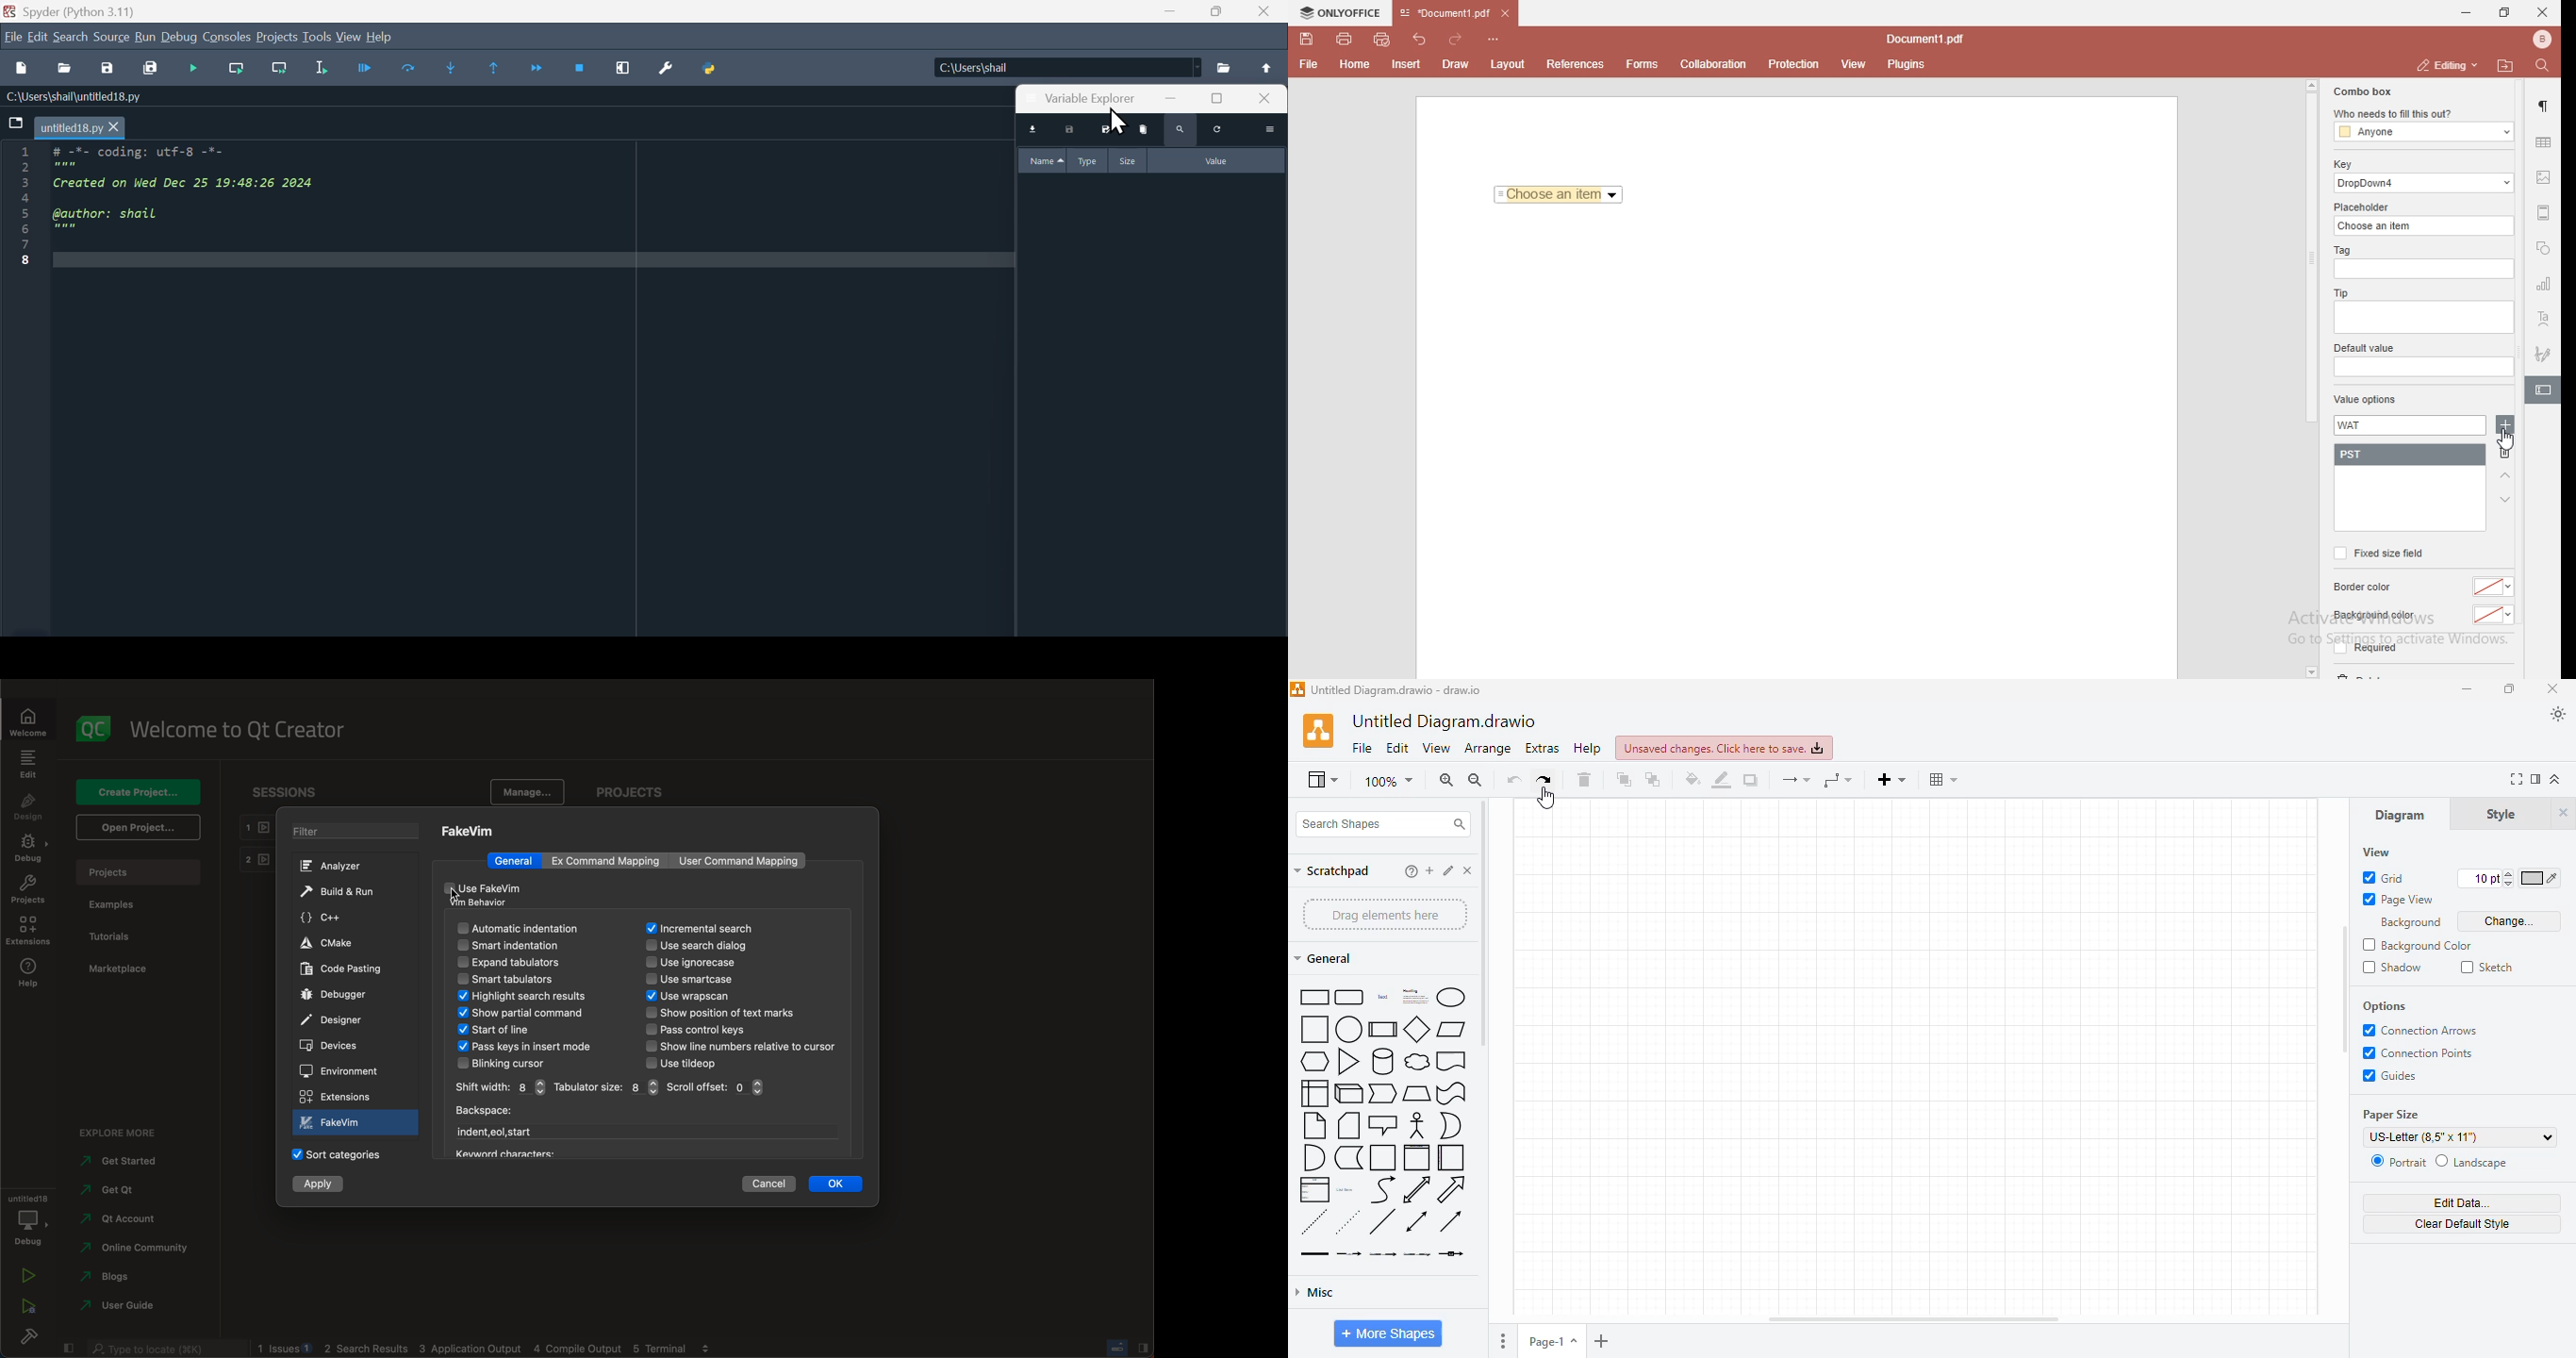 The image size is (2576, 1372). What do you see at coordinates (1332, 870) in the screenshot?
I see `scratchpad` at bounding box center [1332, 870].